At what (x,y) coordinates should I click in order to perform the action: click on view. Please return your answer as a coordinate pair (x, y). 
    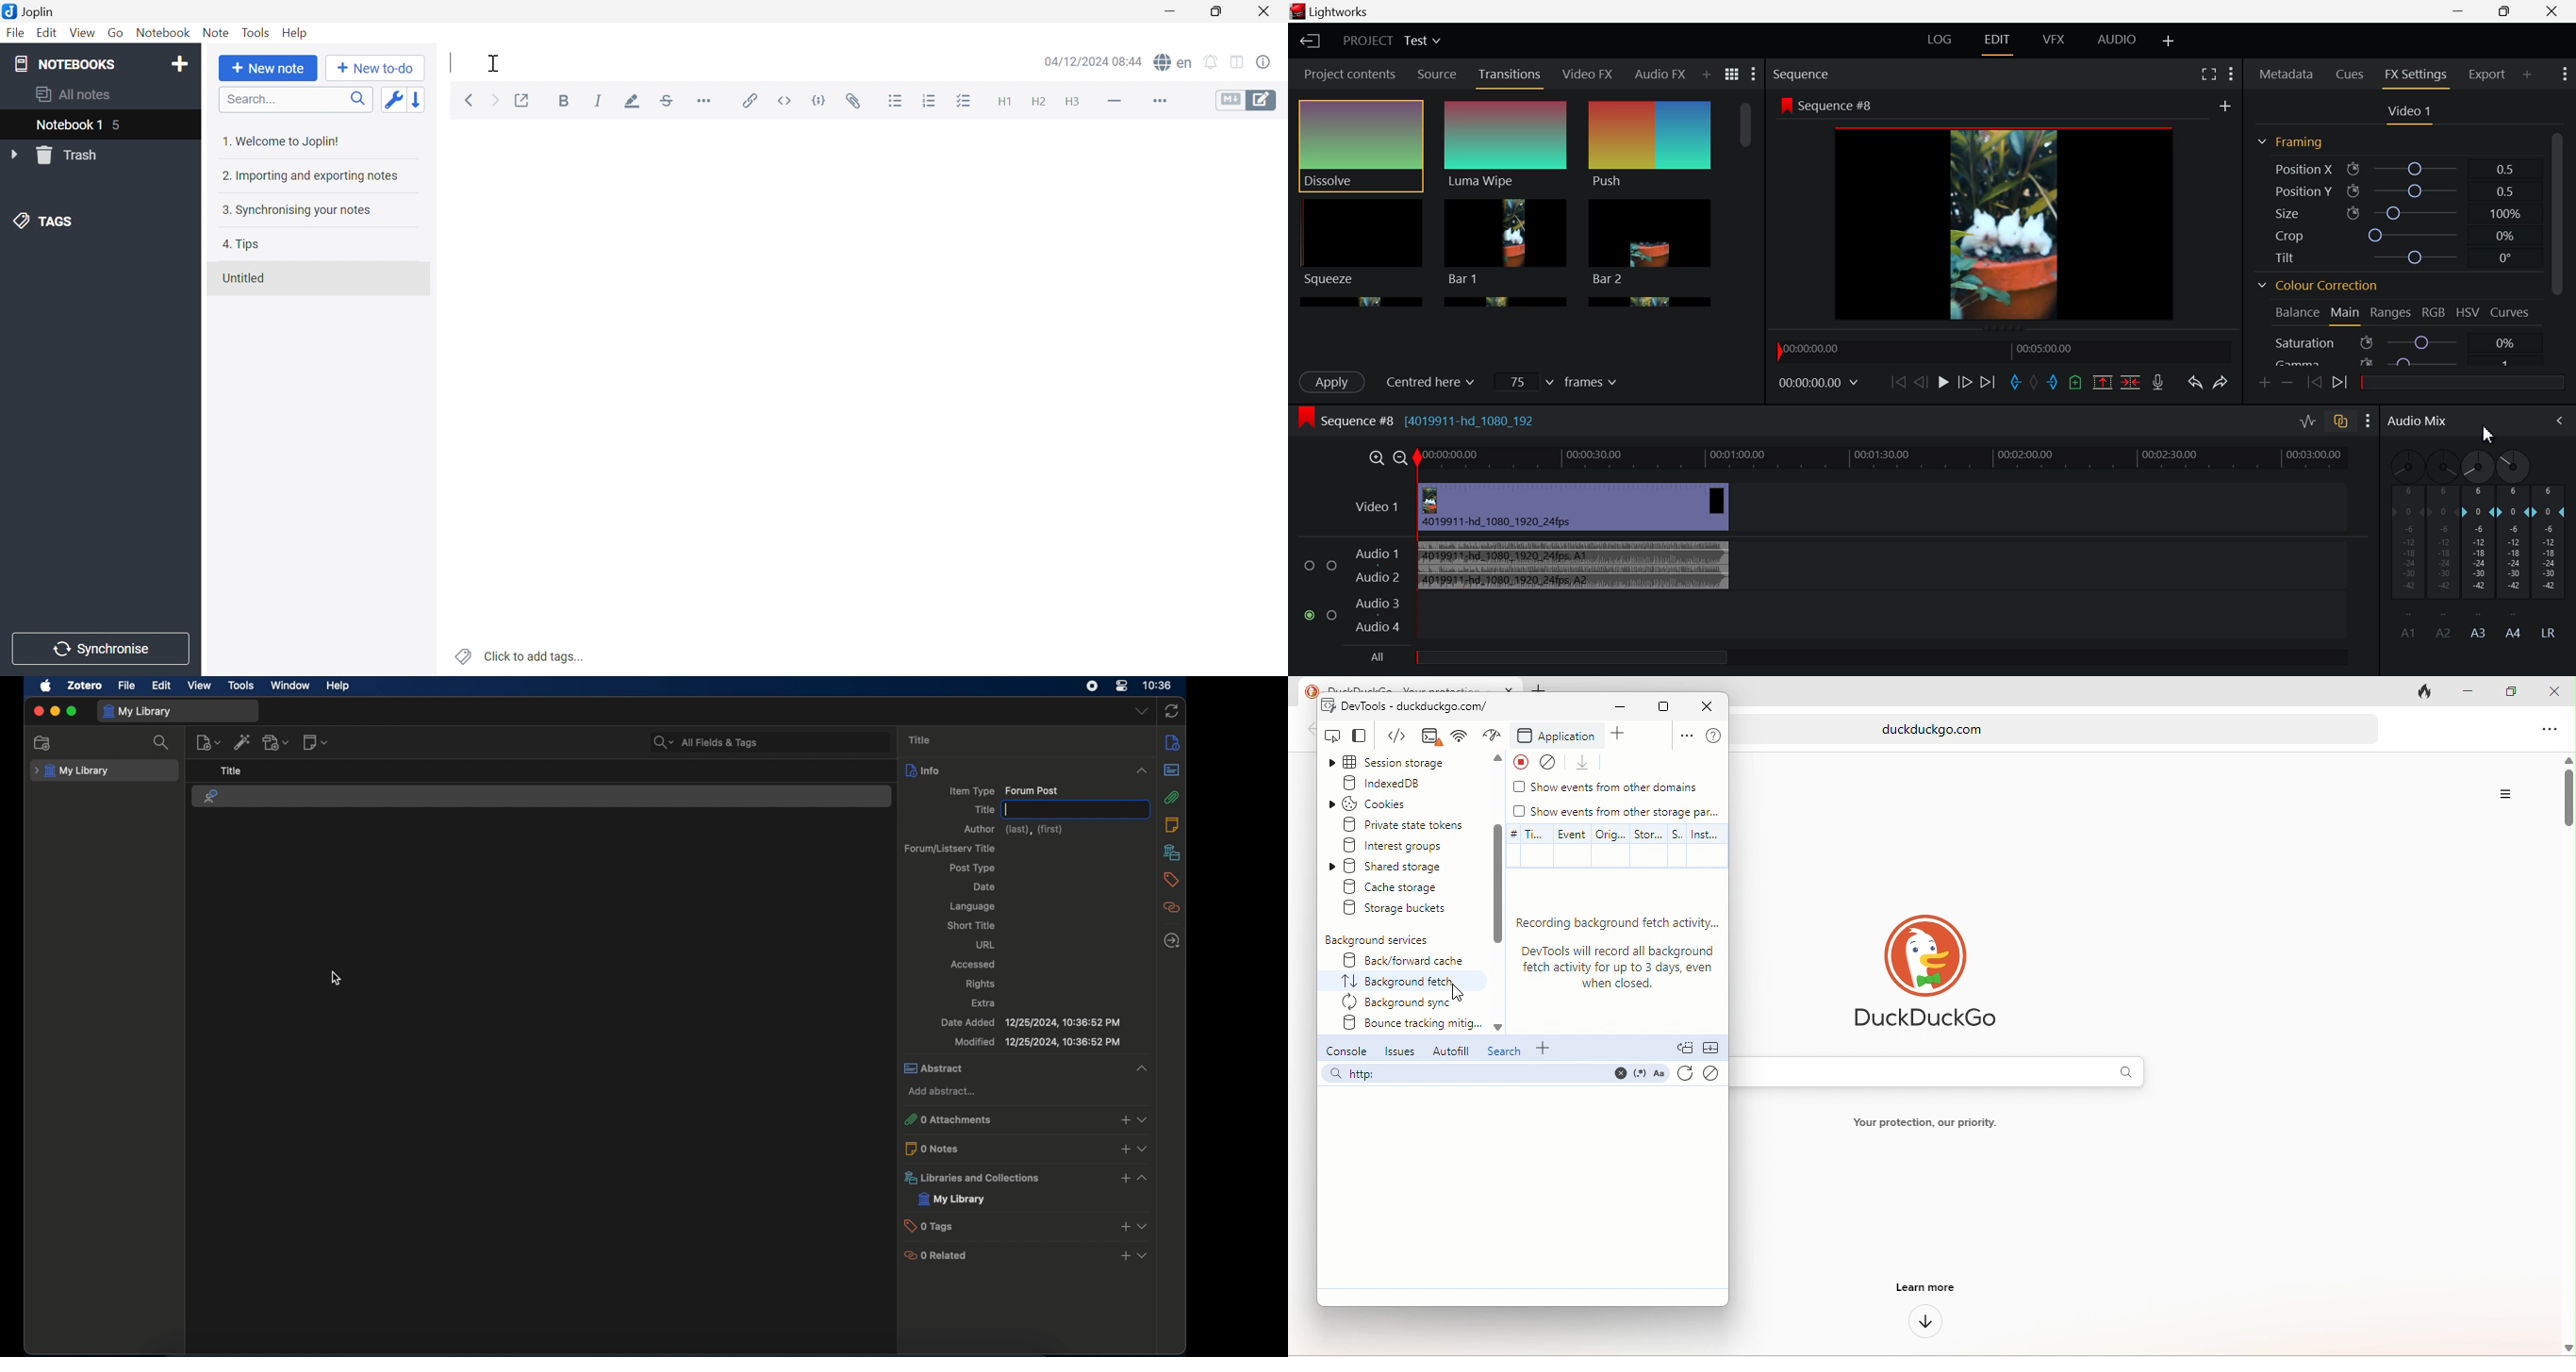
    Looking at the image, I should click on (200, 686).